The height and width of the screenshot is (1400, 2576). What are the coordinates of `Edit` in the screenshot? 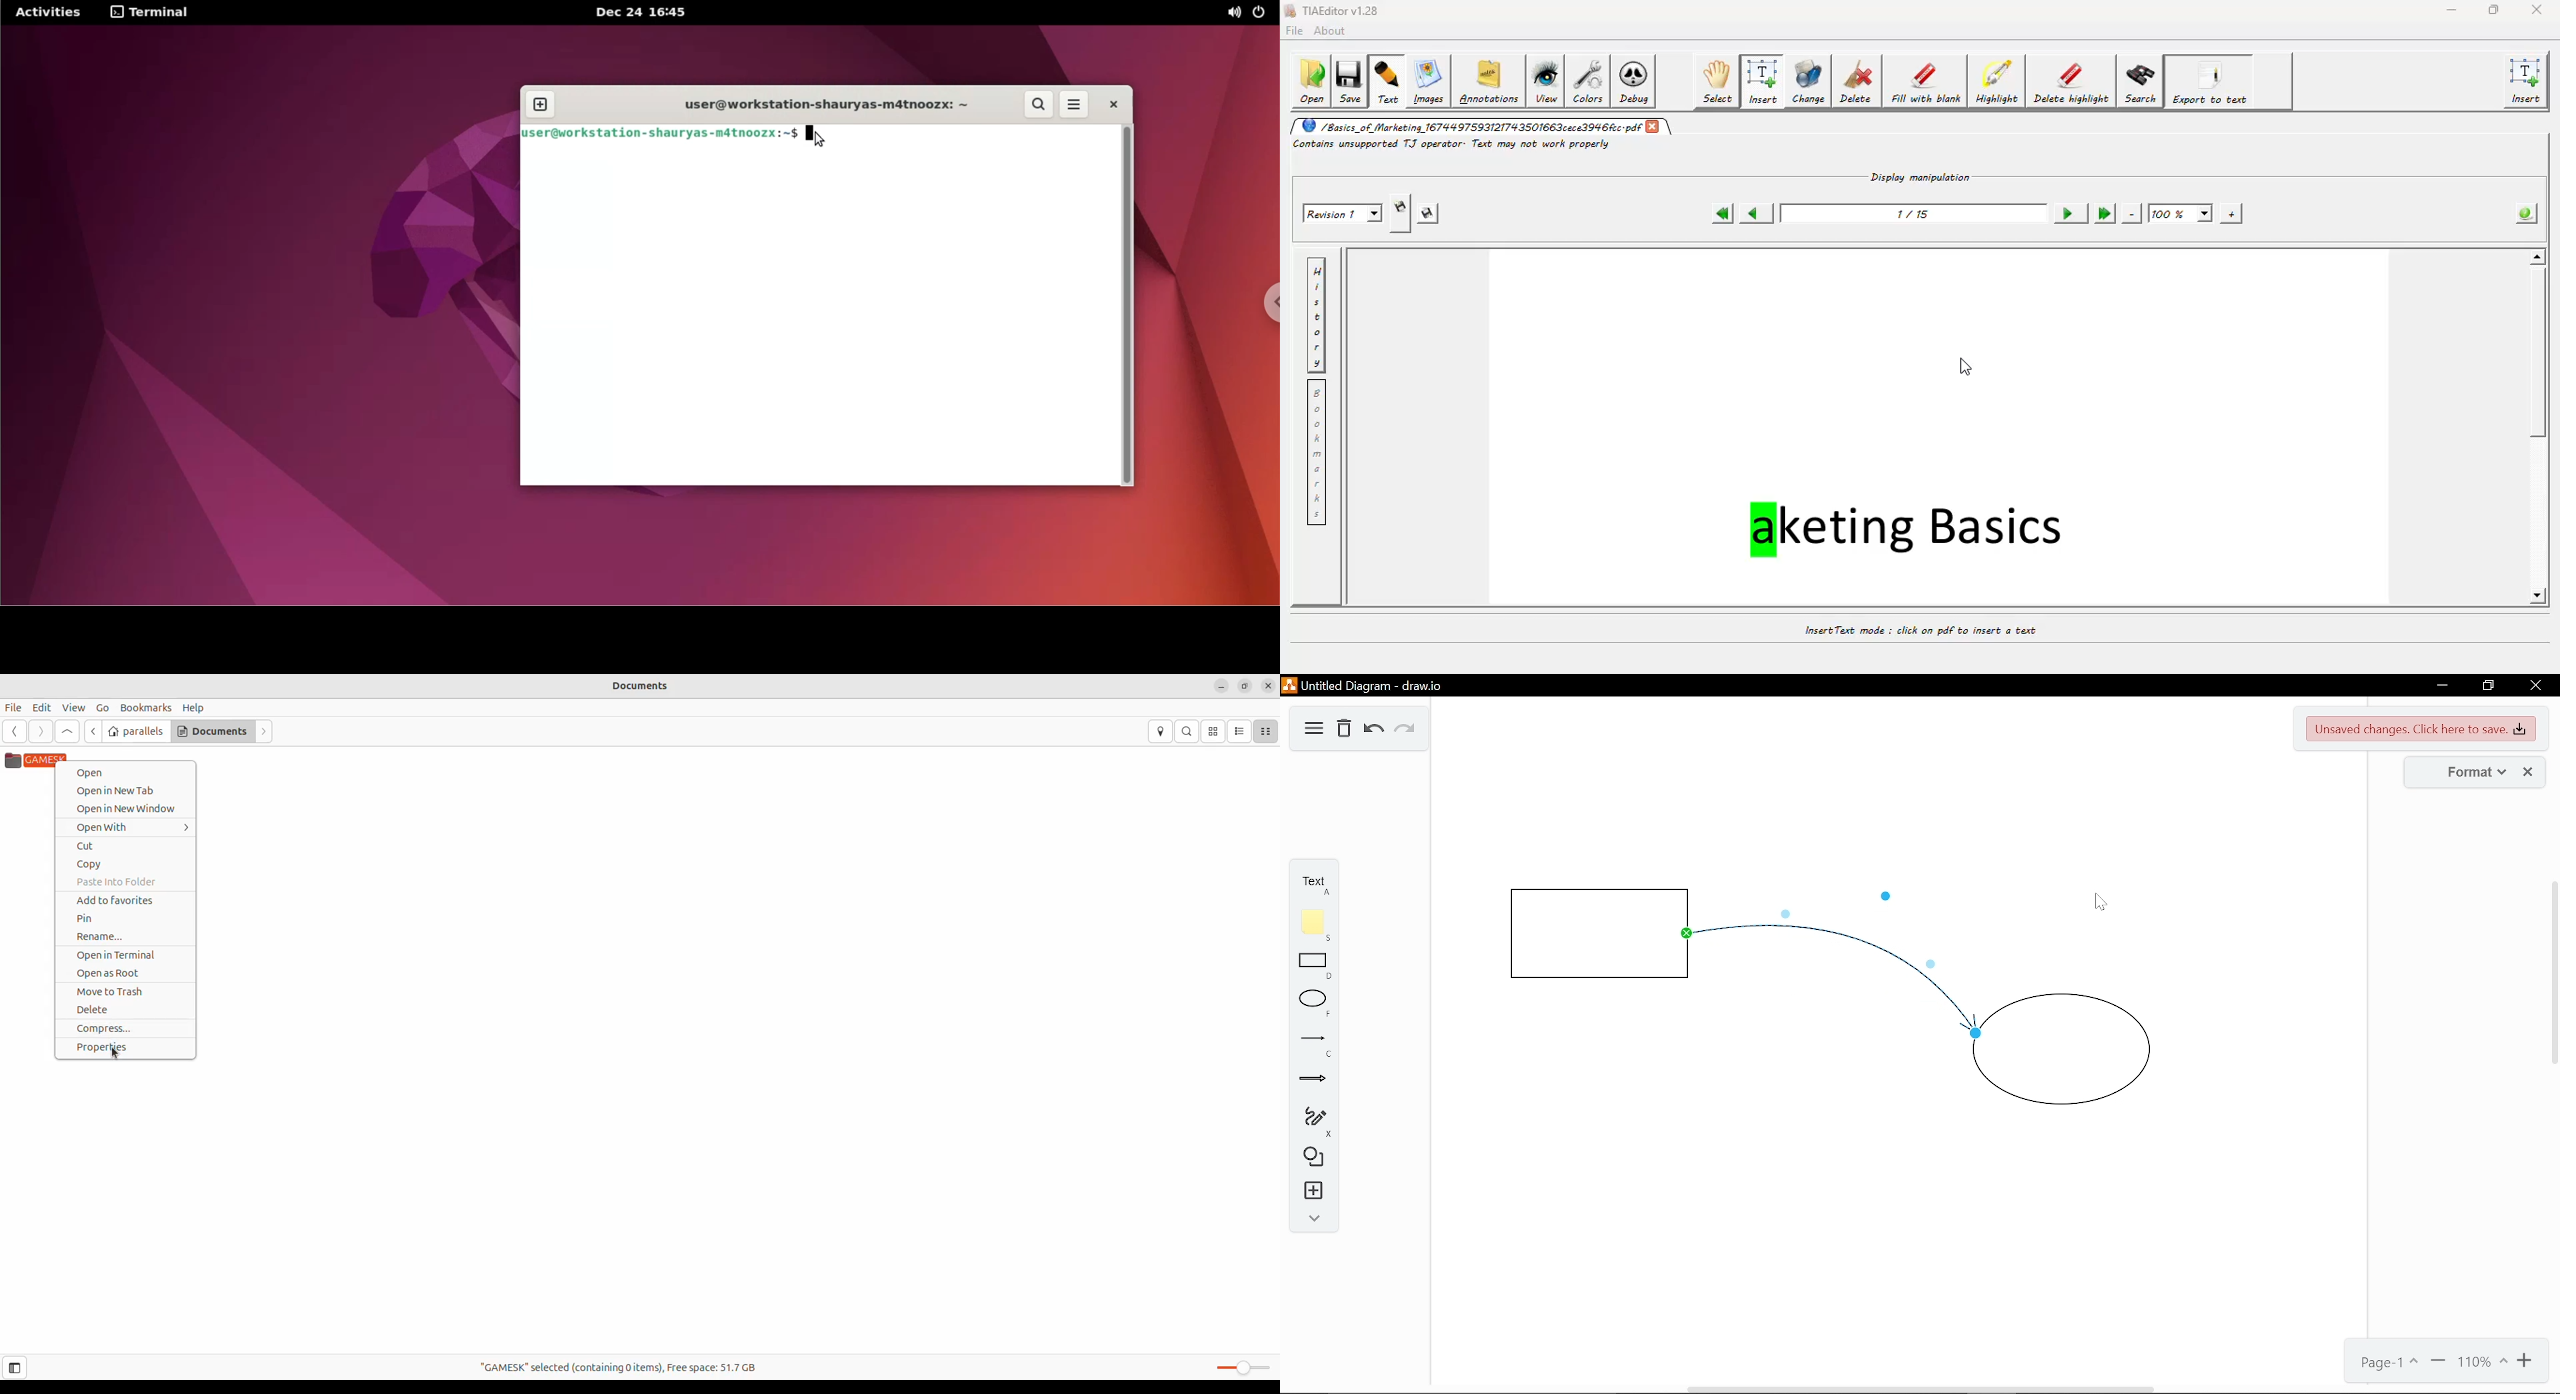 It's located at (42, 708).